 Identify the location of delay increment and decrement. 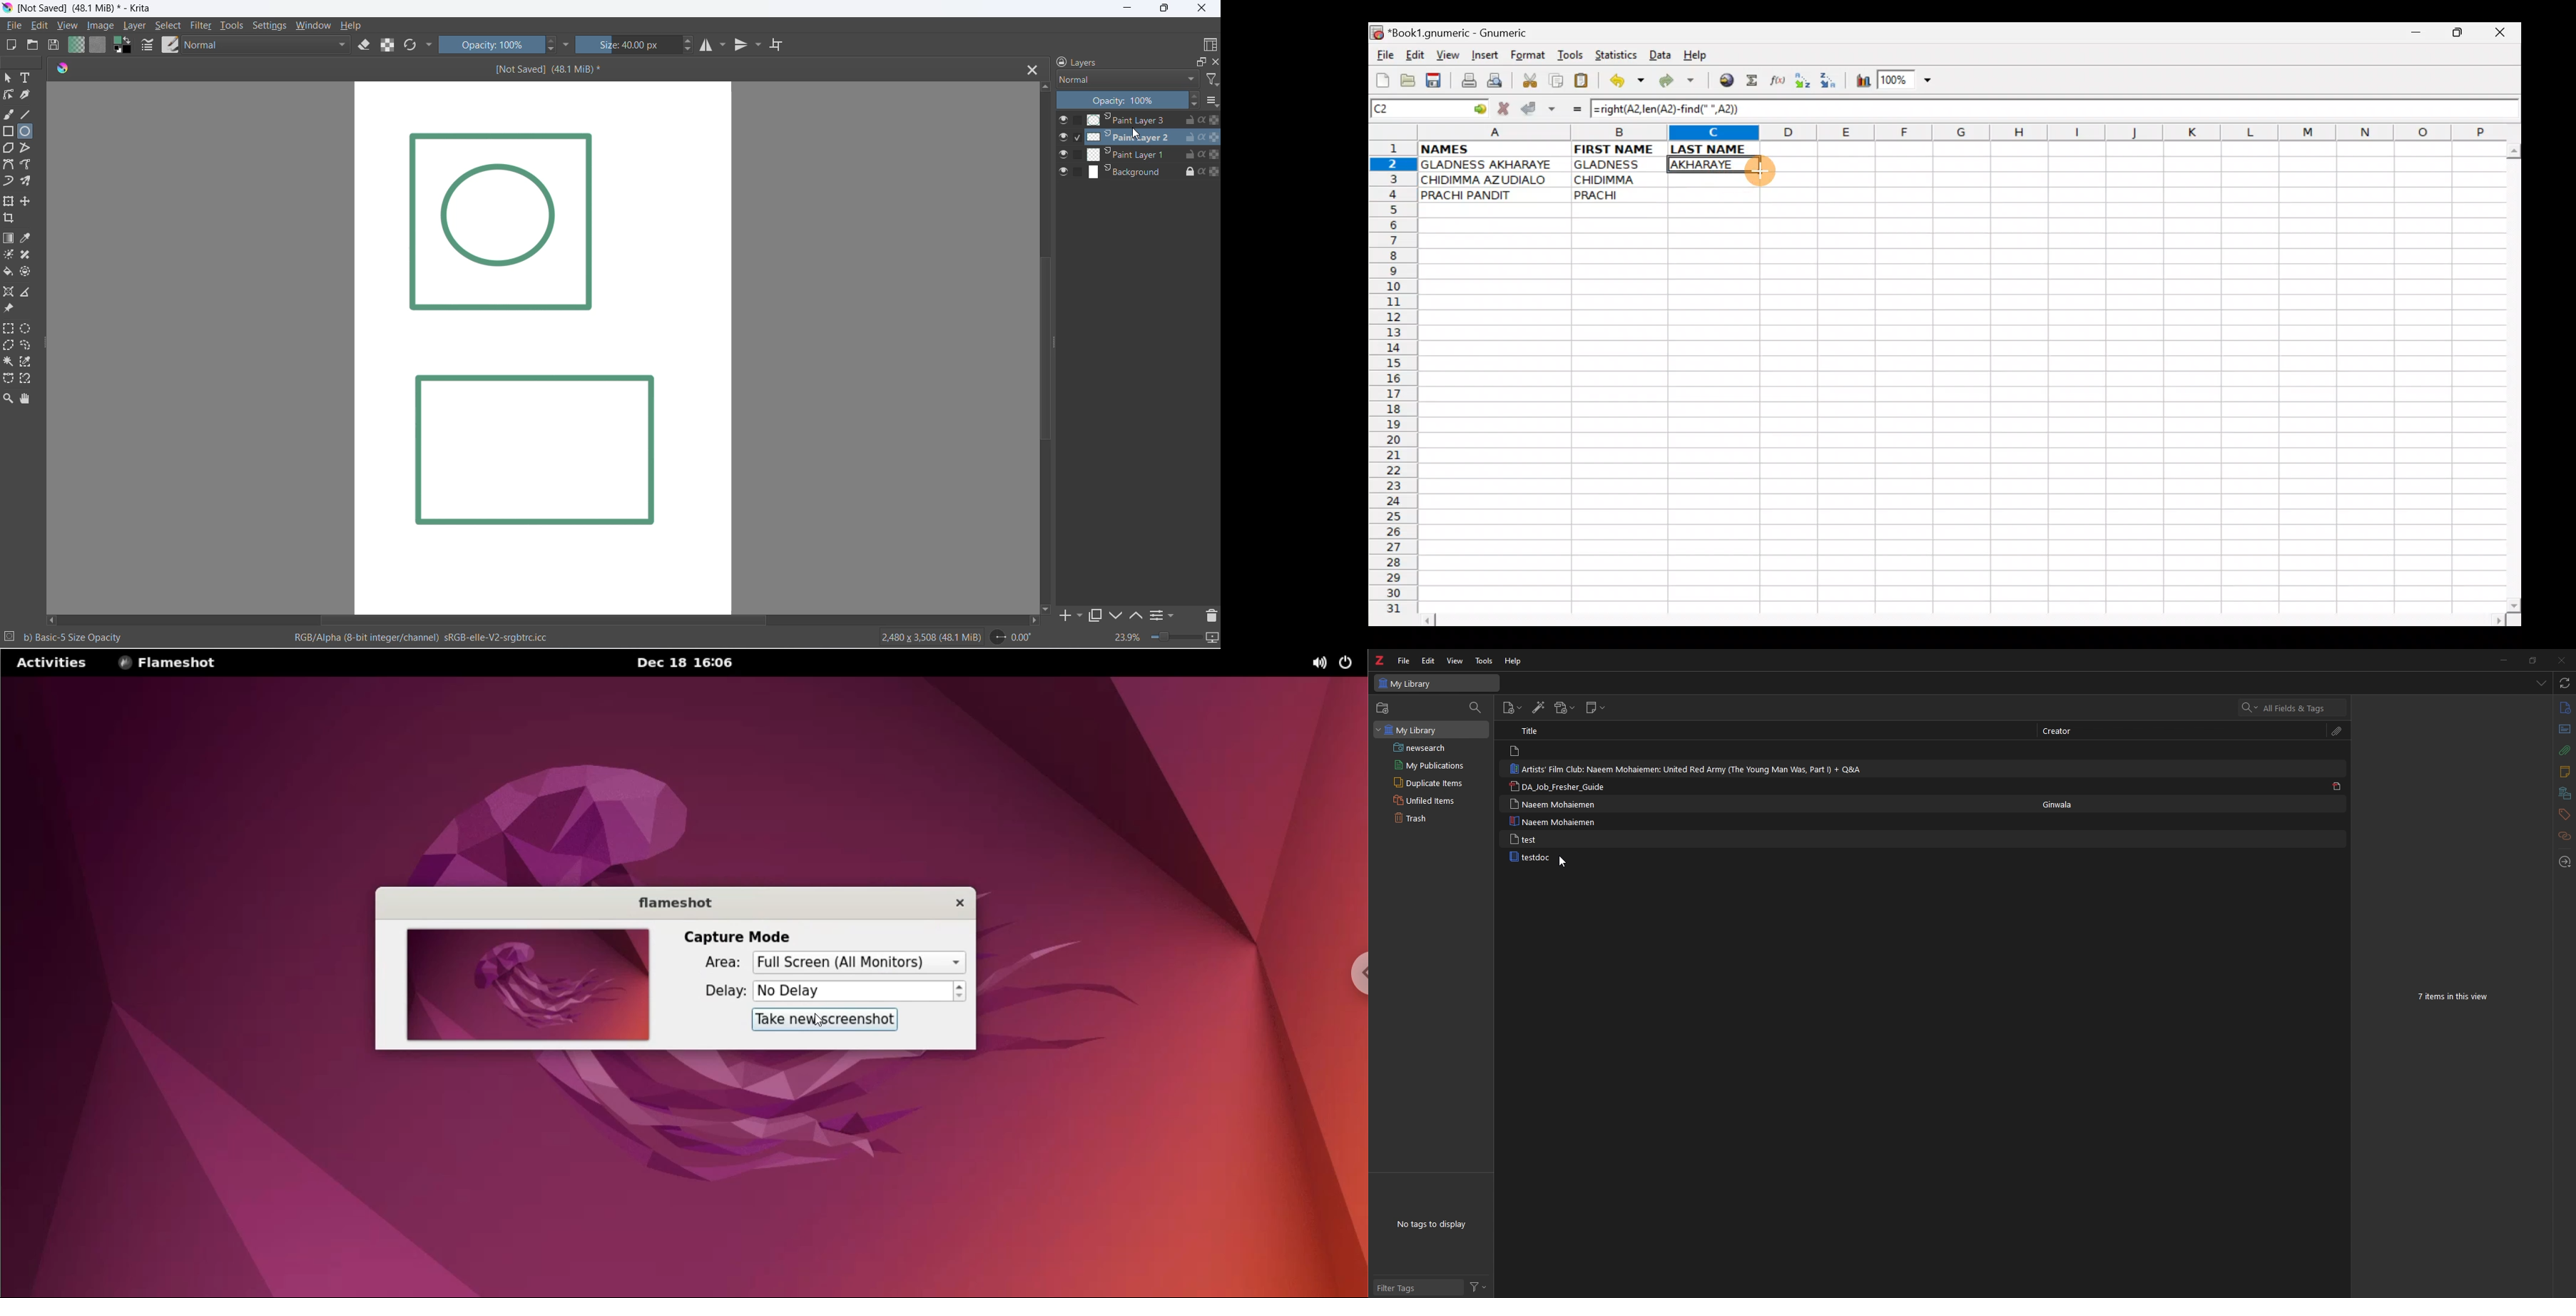
(958, 992).